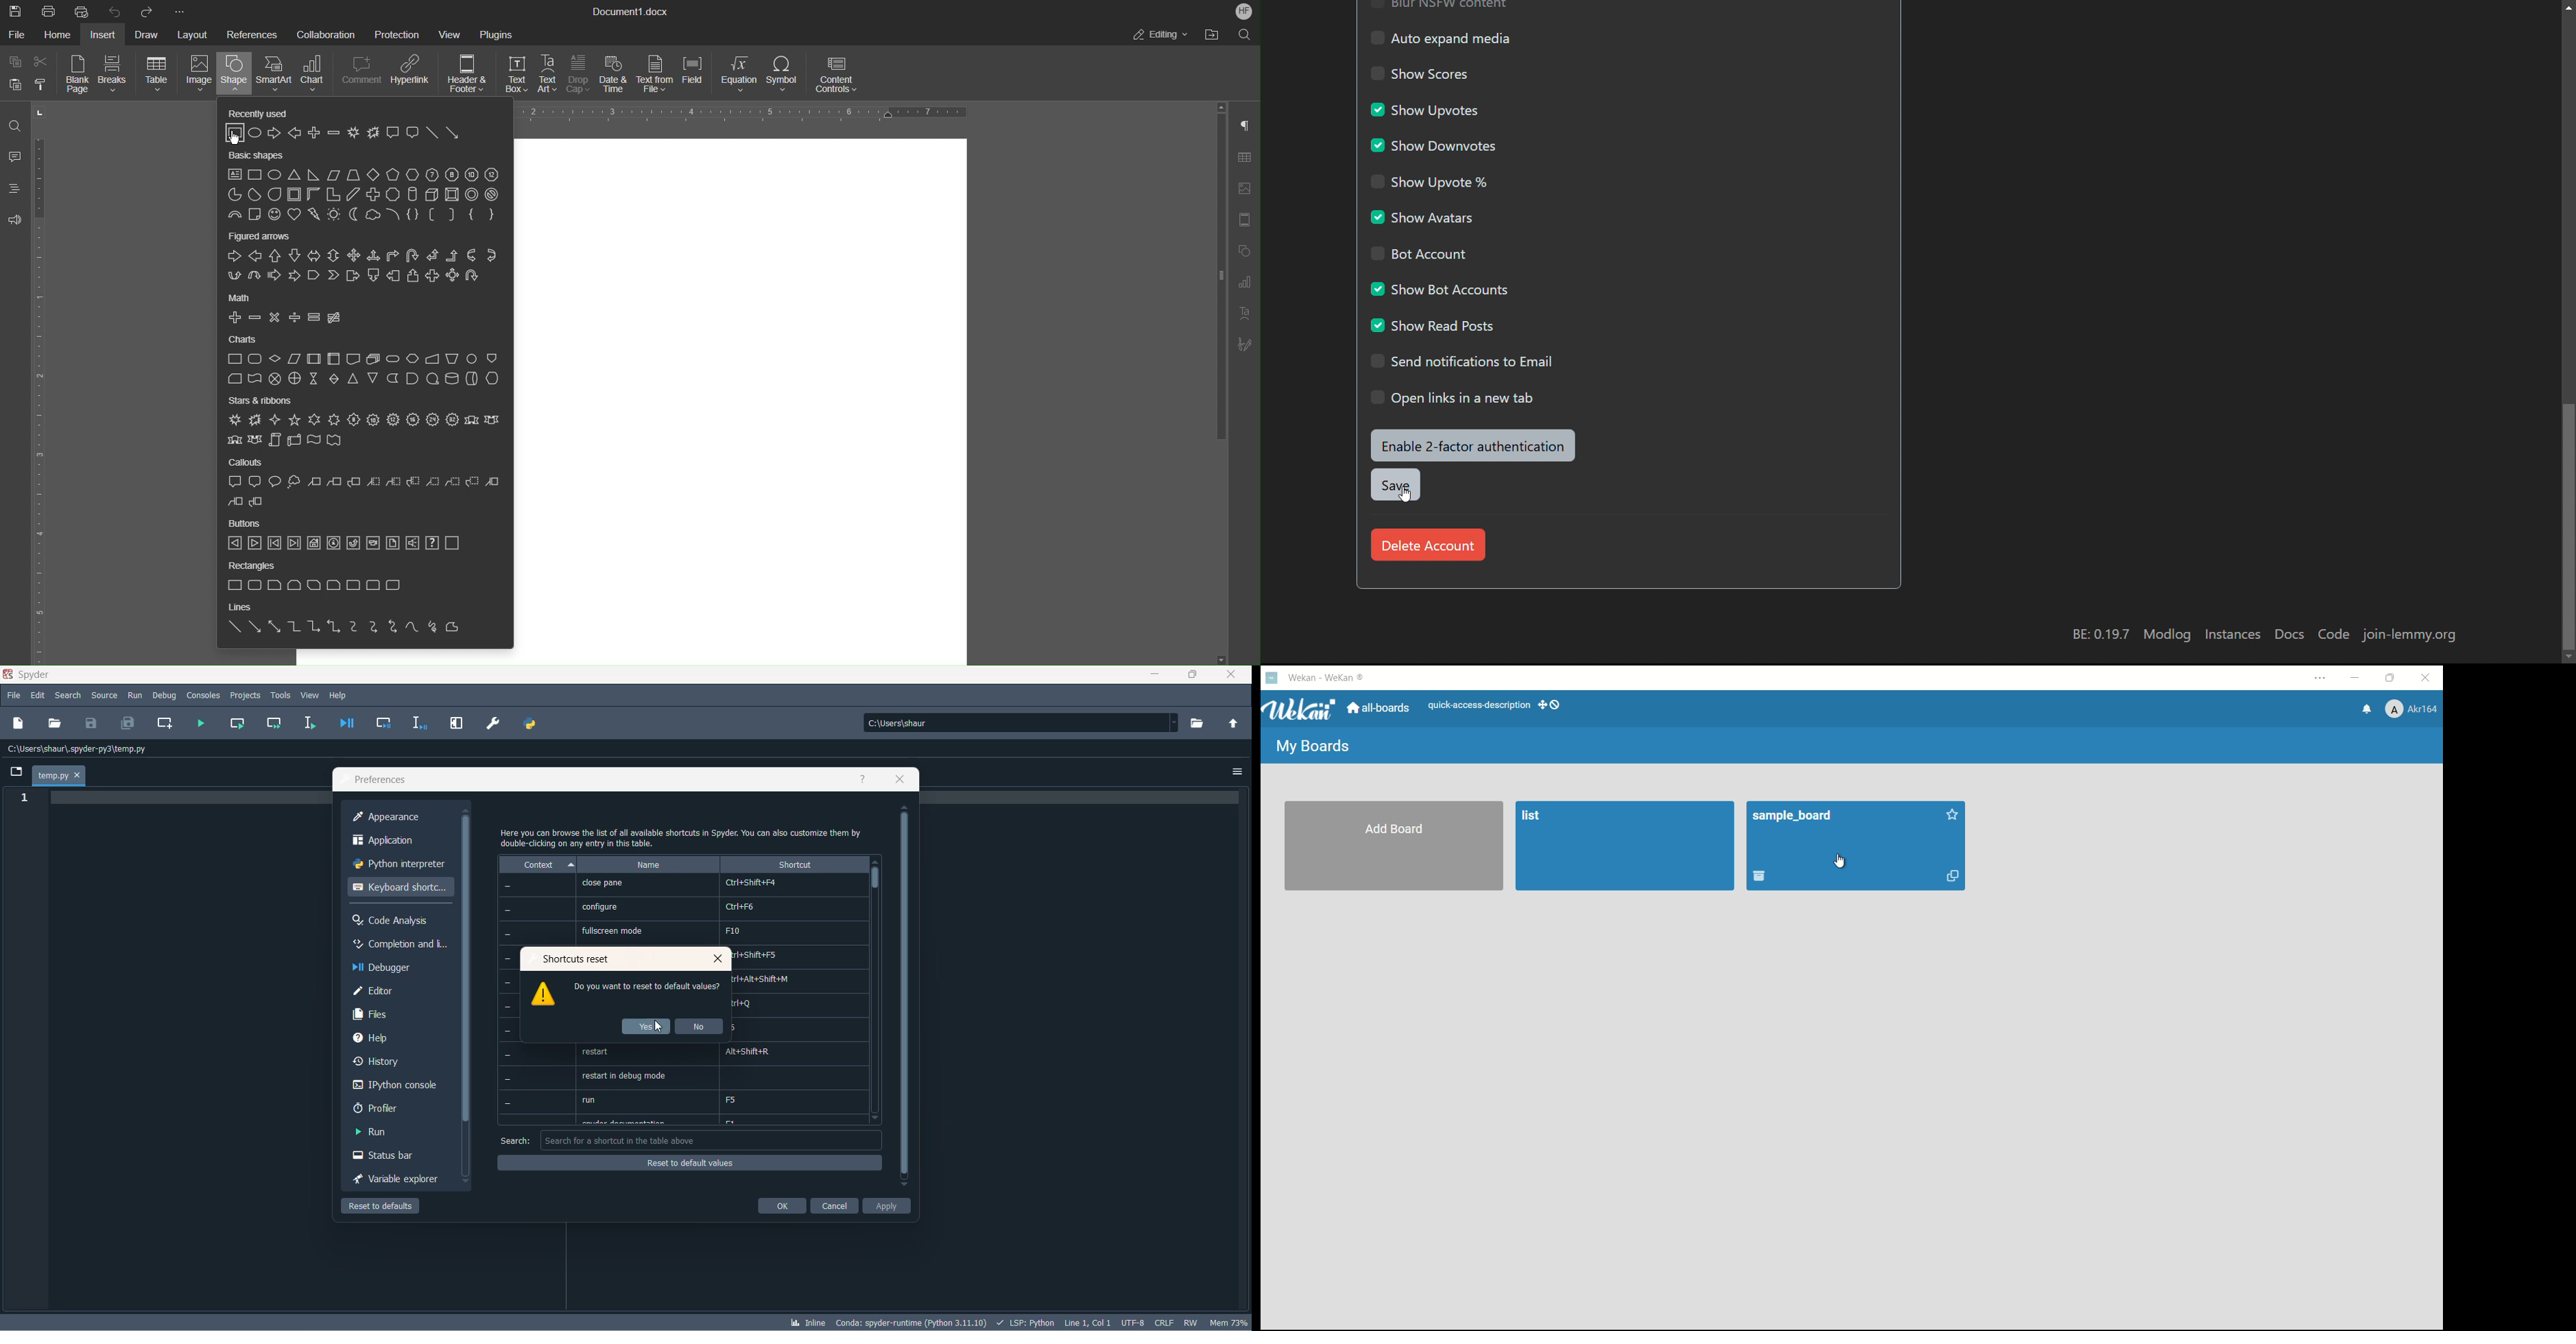 The image size is (2576, 1344). Describe the element at coordinates (247, 463) in the screenshot. I see `Callouts` at that location.